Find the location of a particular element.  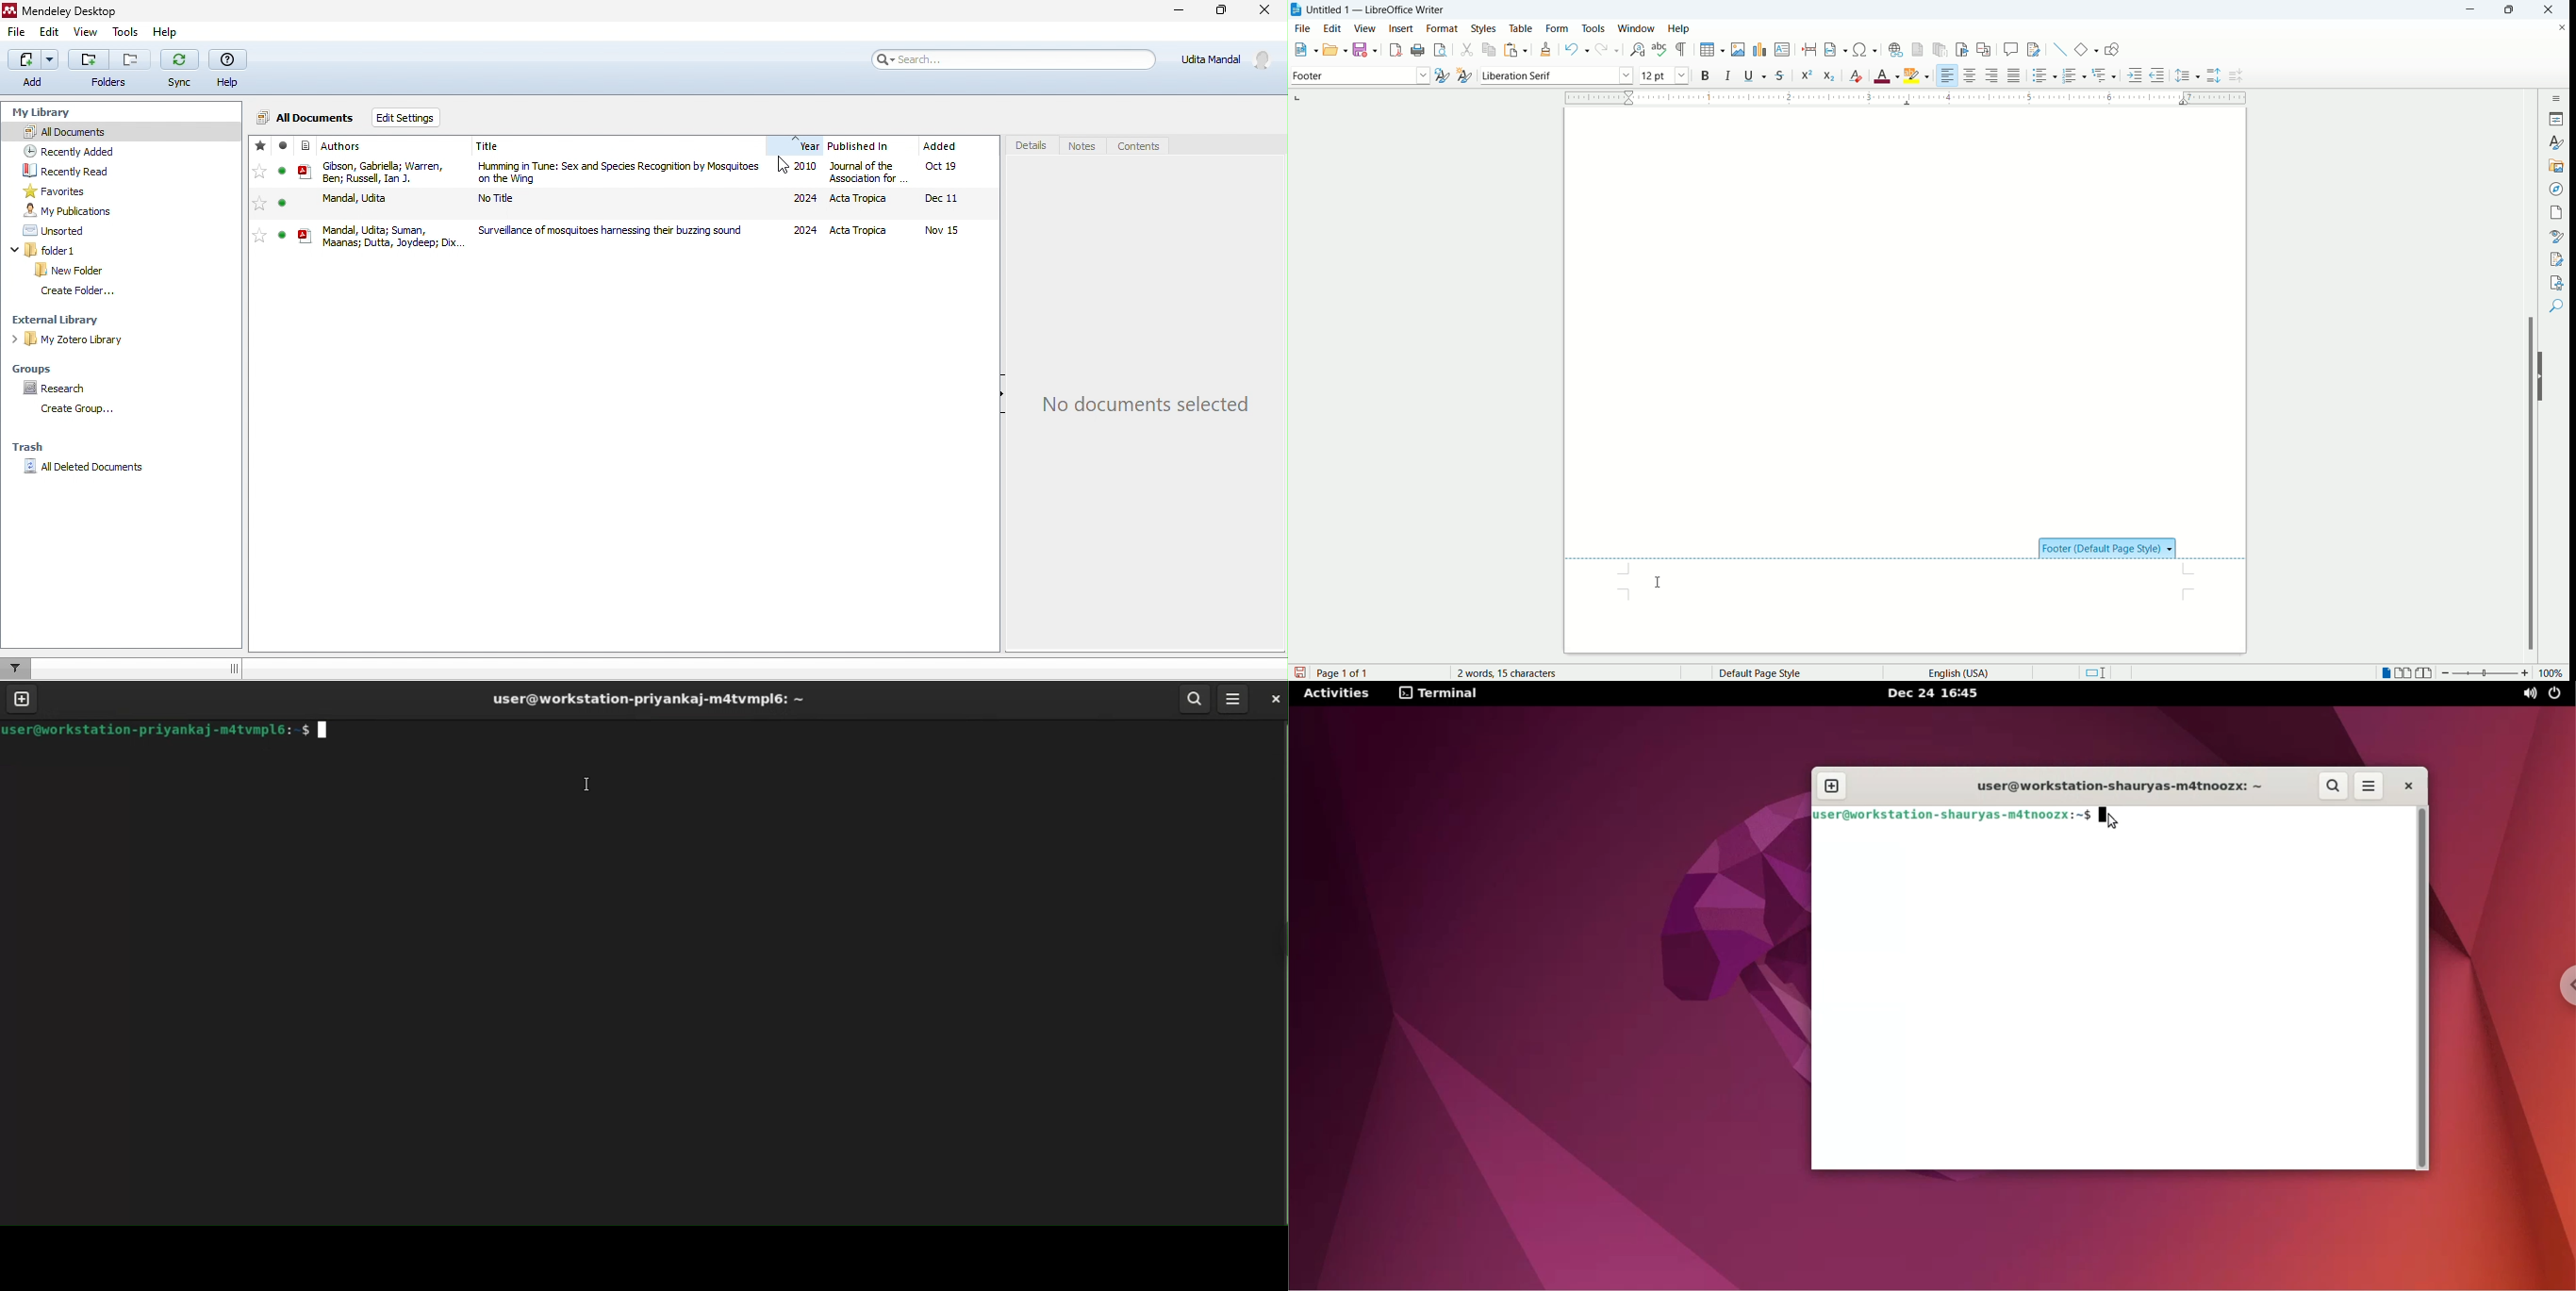

create folder is located at coordinates (71, 290).